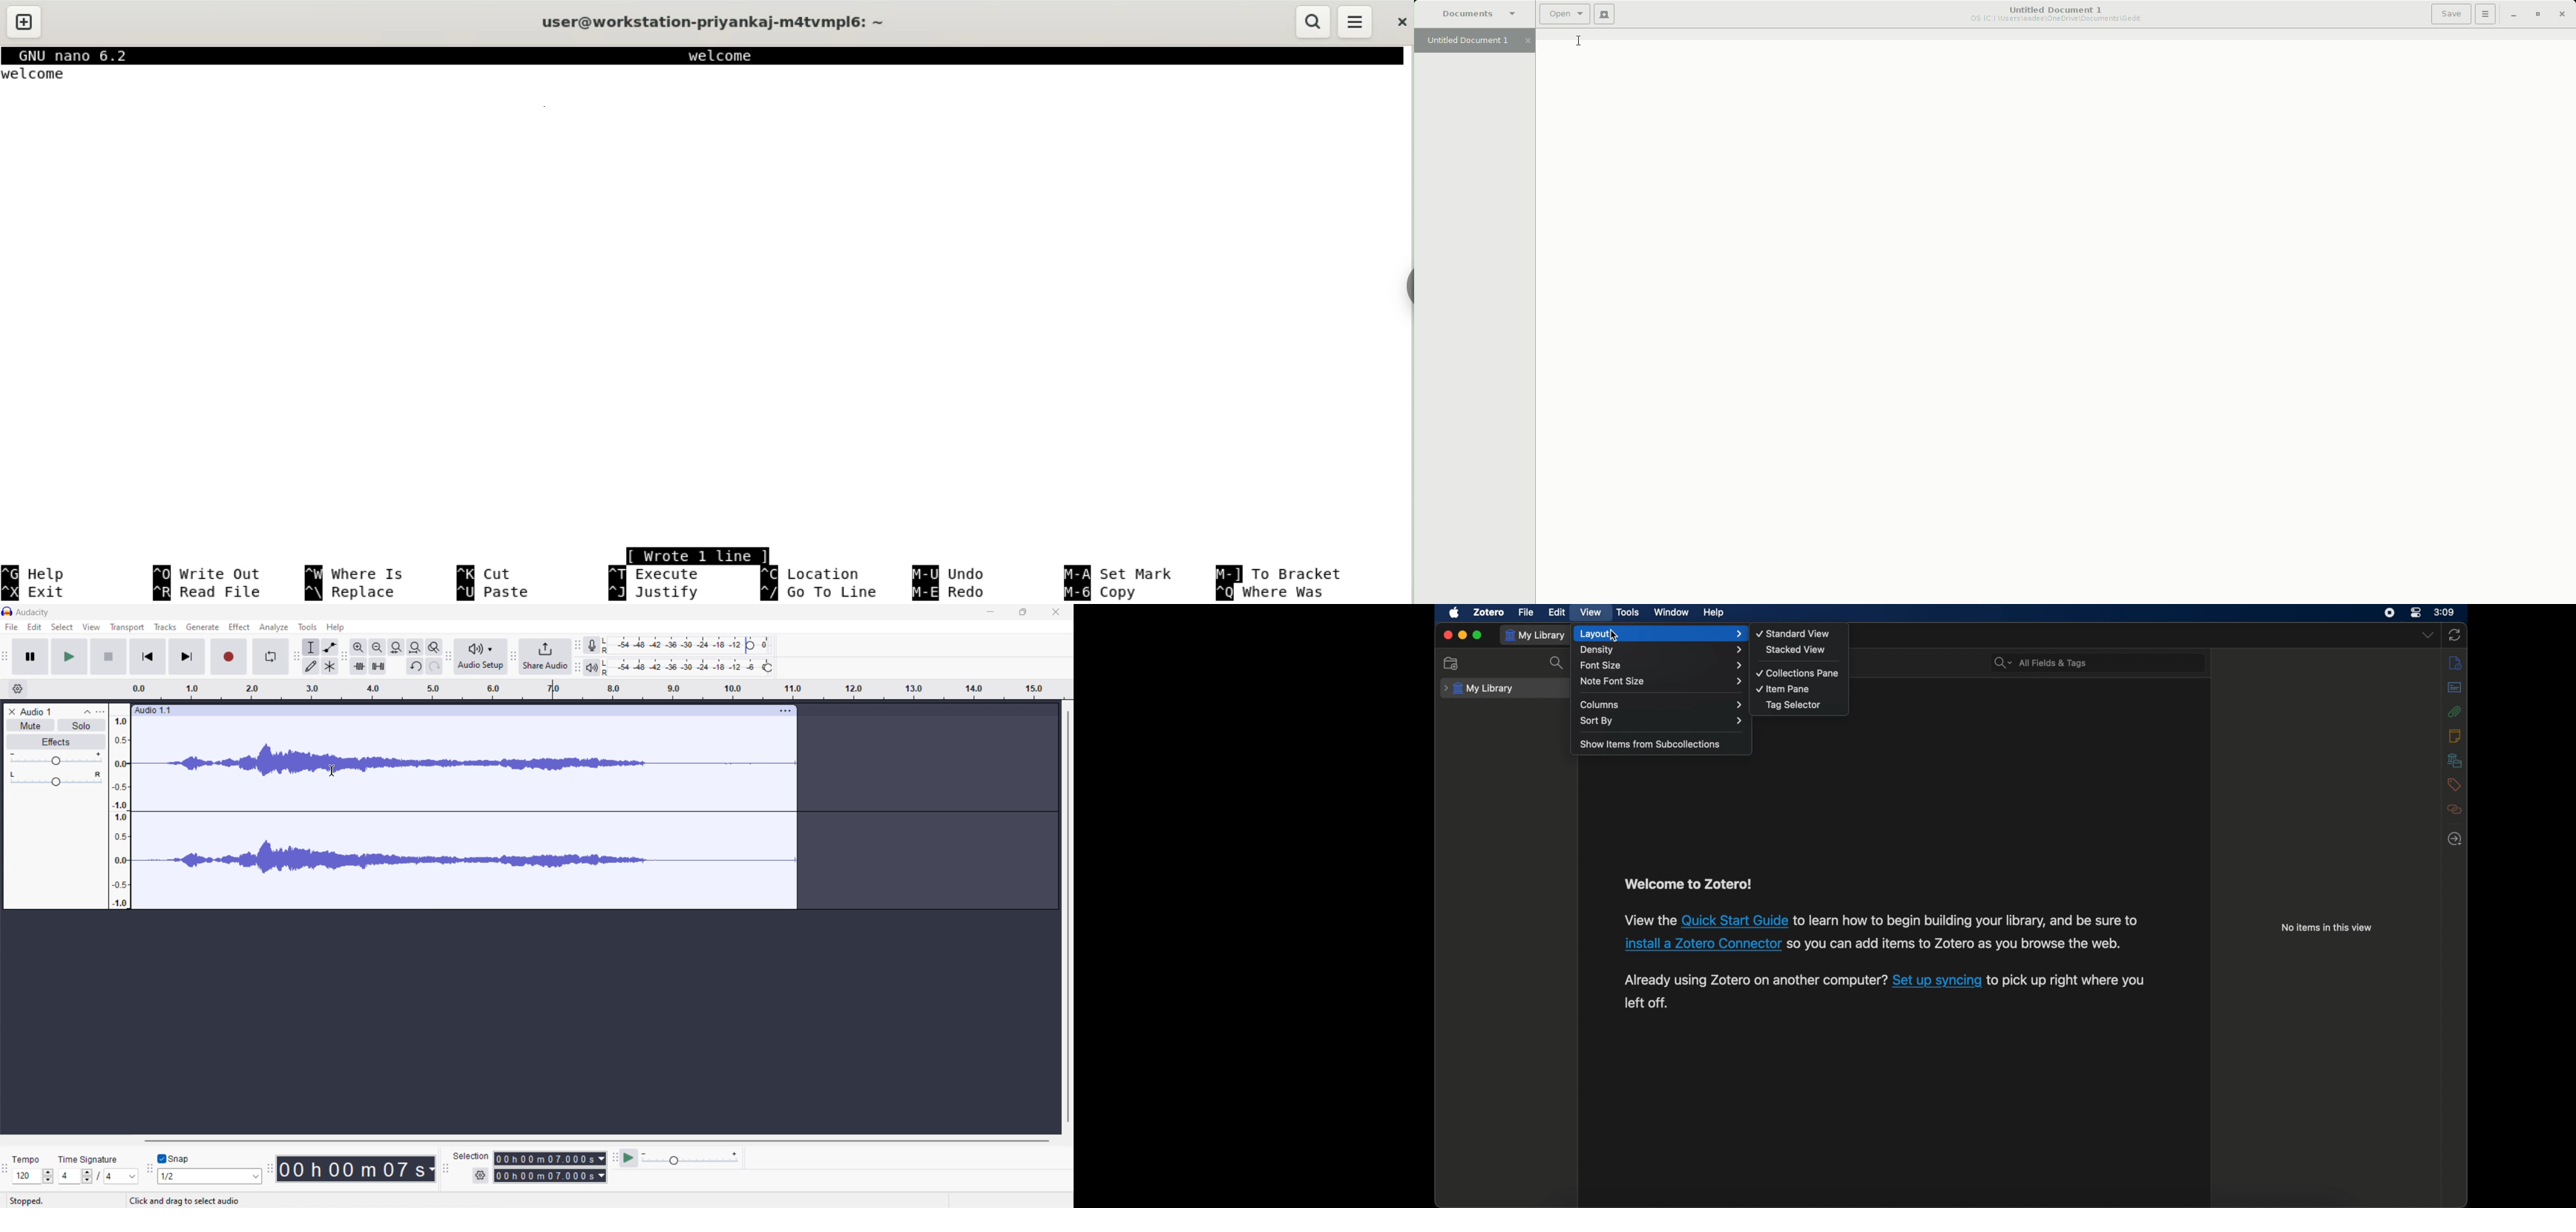  Describe the element at coordinates (228, 657) in the screenshot. I see `record` at that location.